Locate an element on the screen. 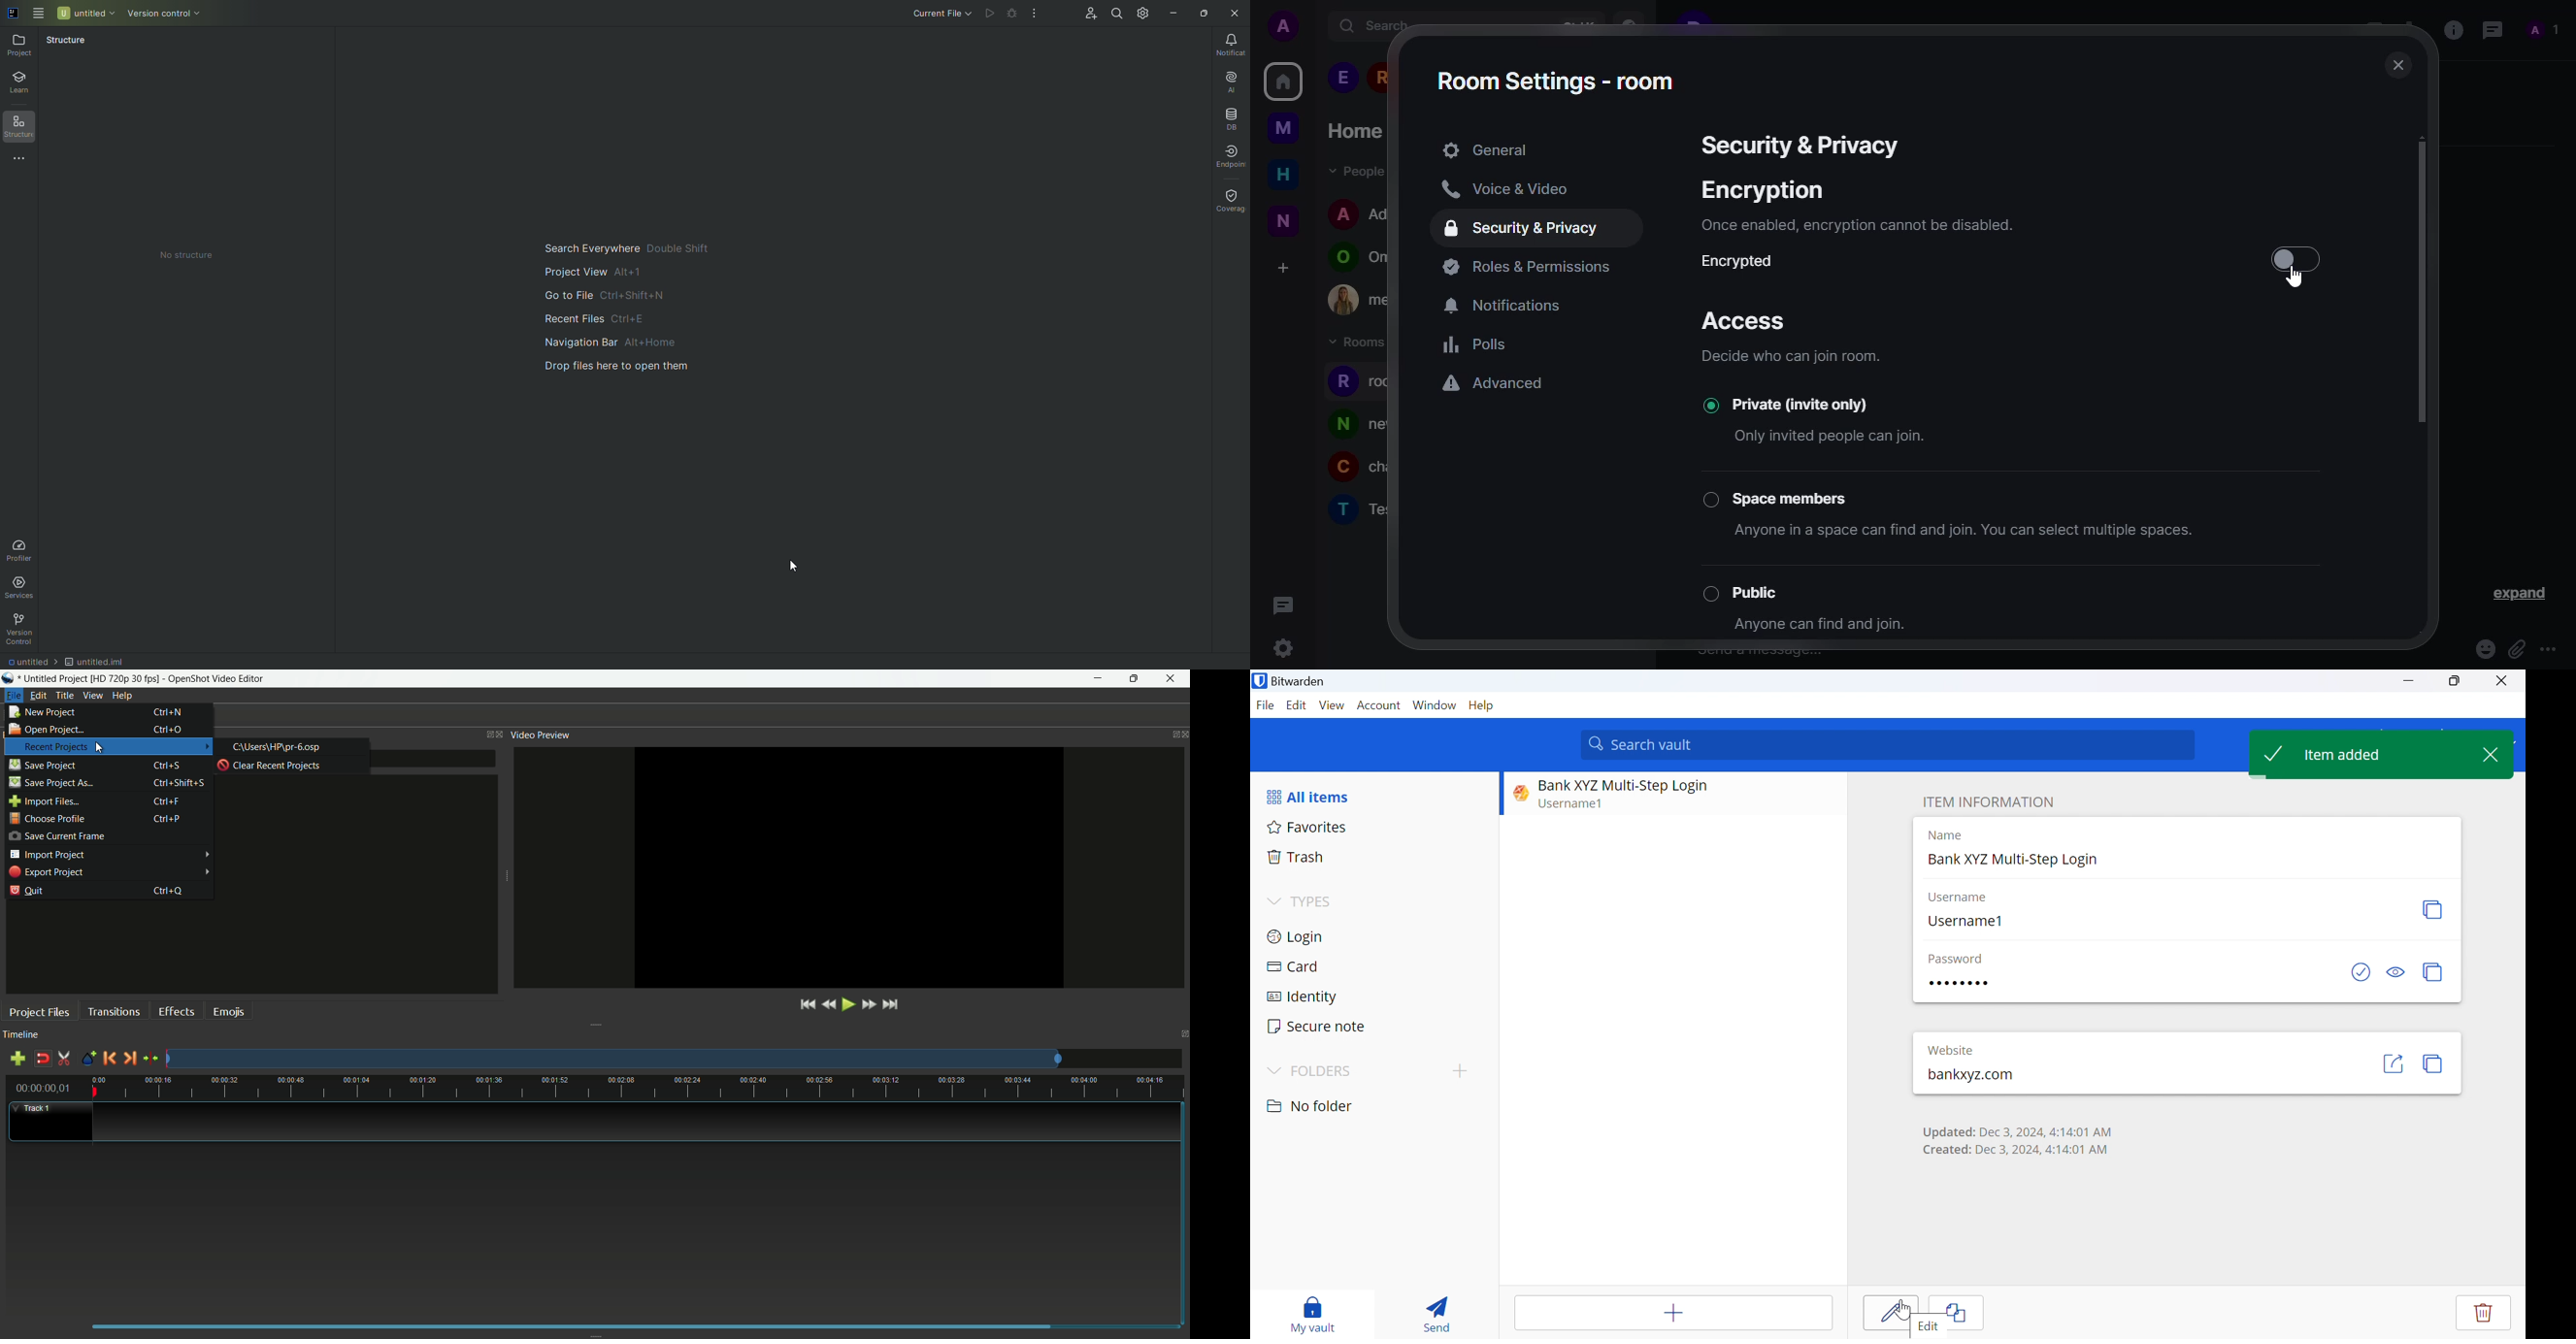 The height and width of the screenshot is (1344, 2576). Name is located at coordinates (1941, 836).